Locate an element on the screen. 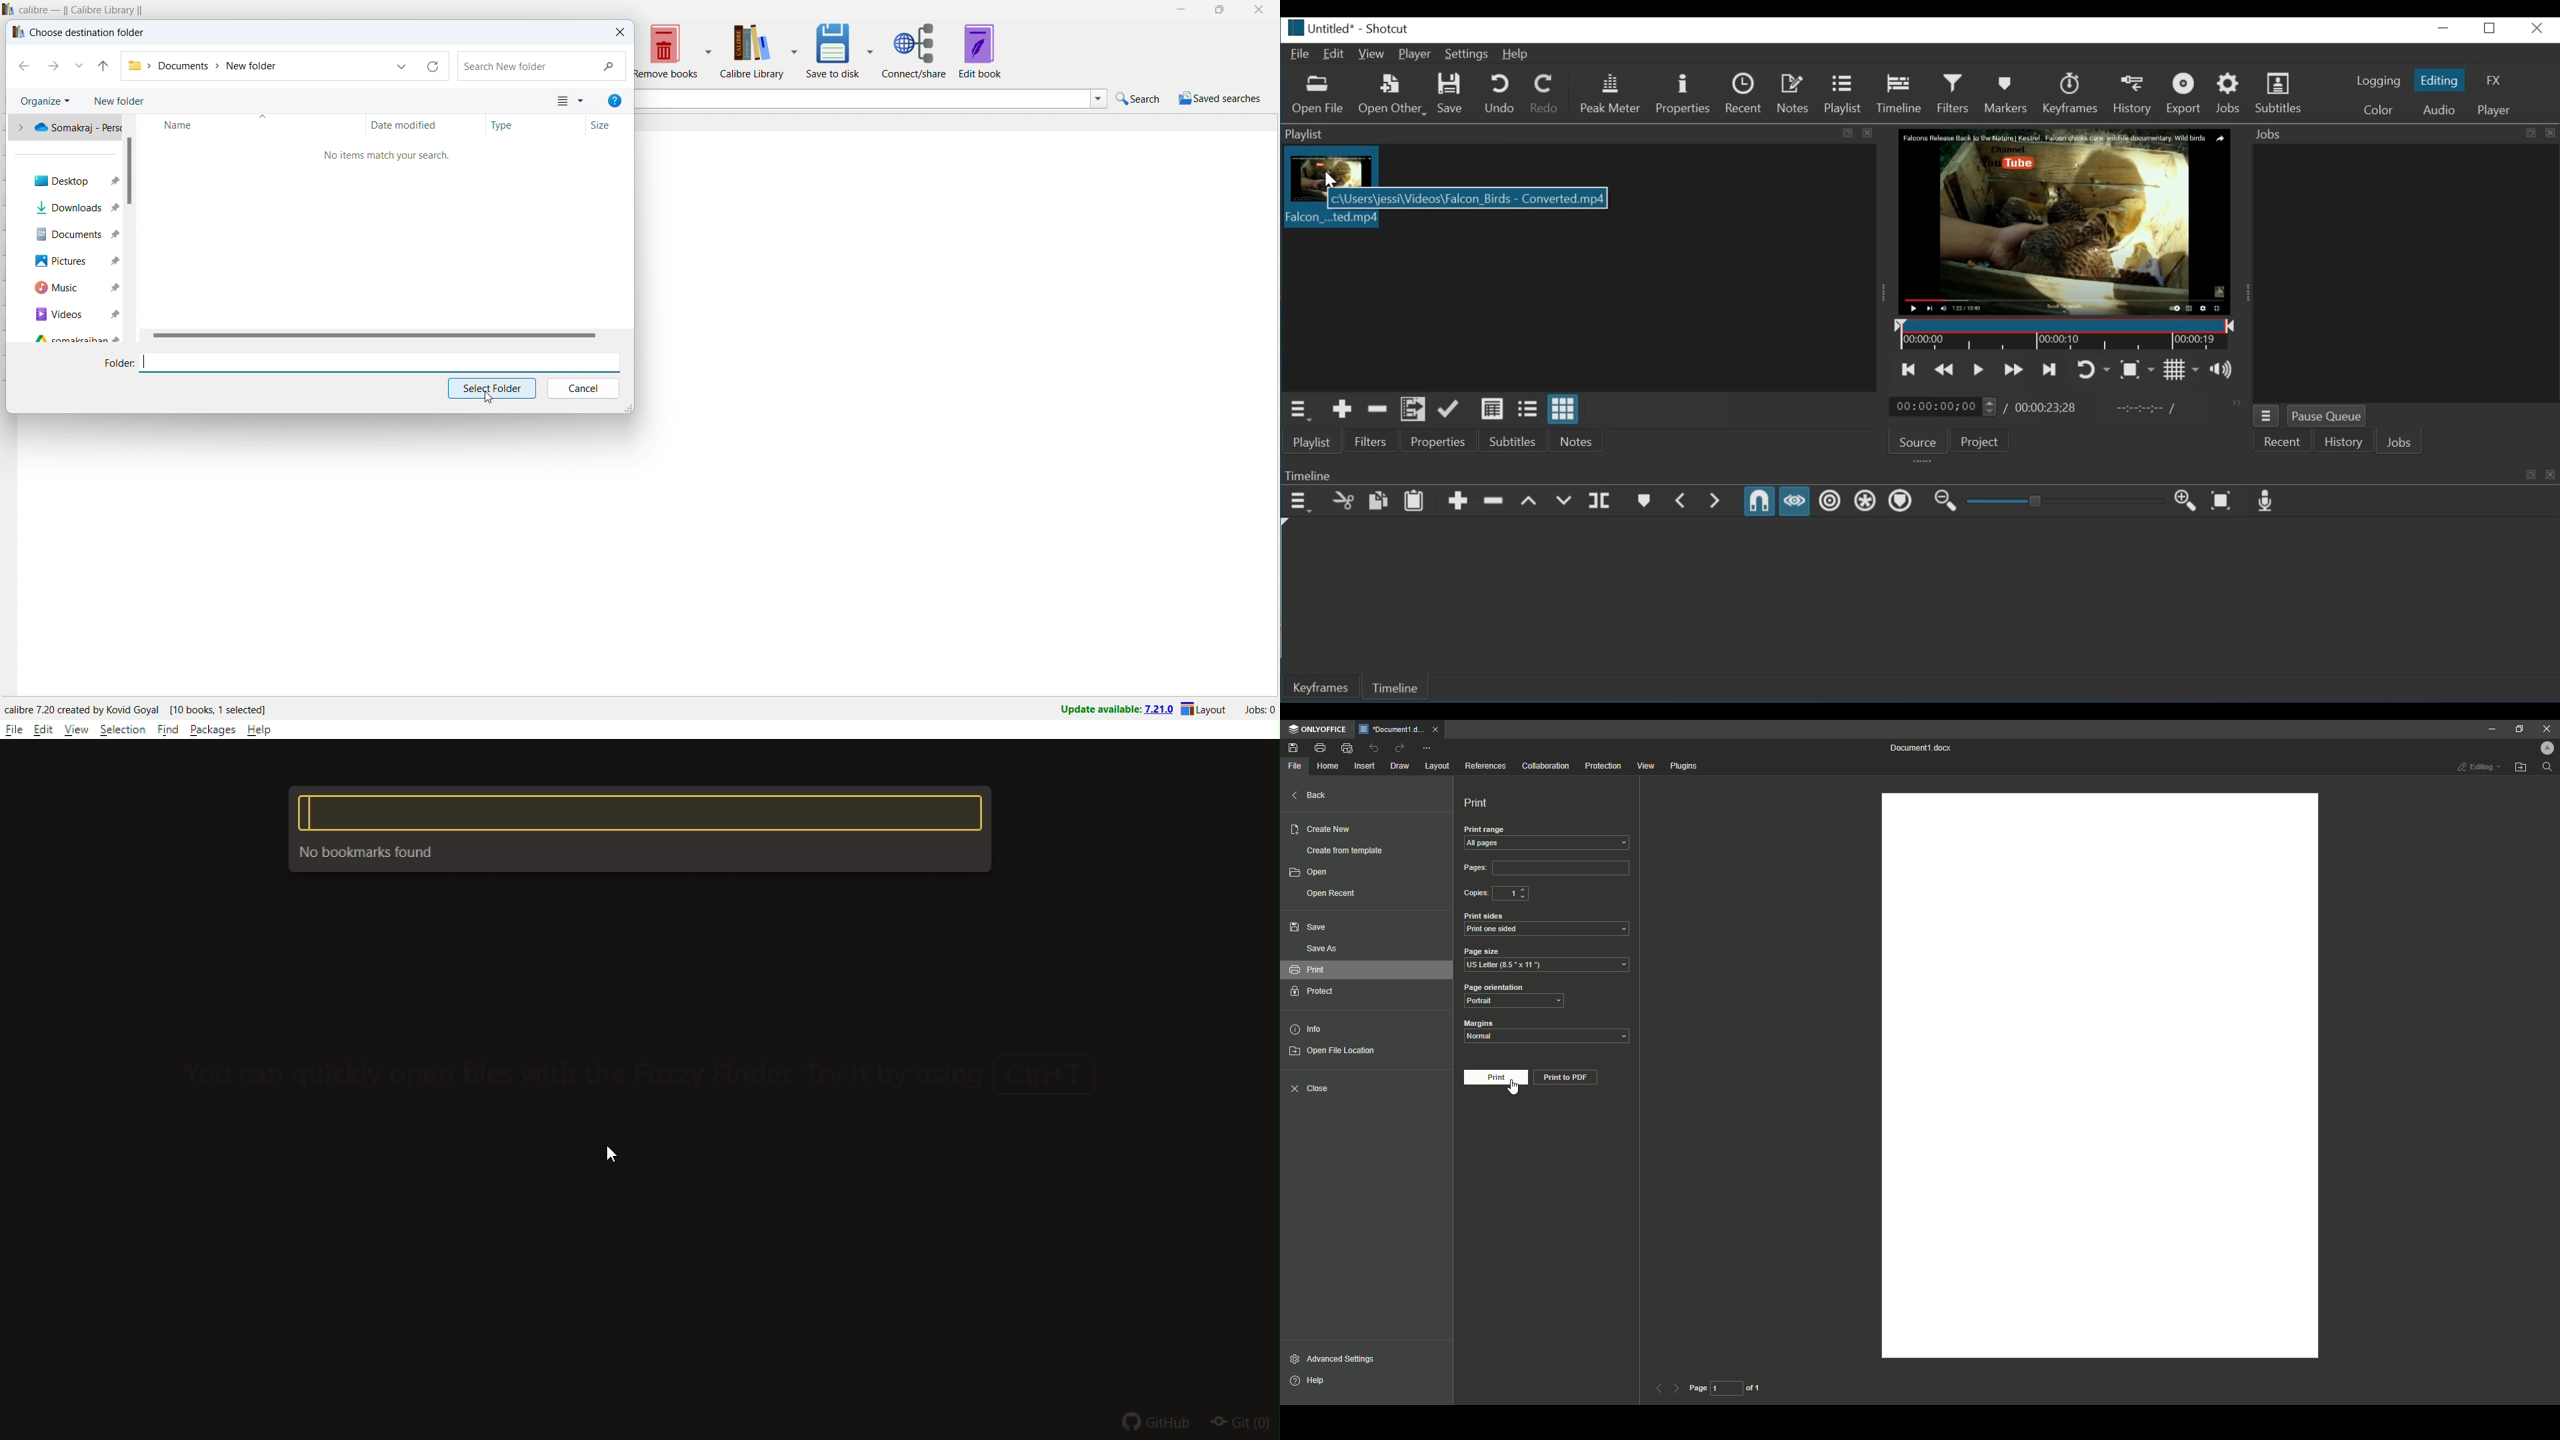 The width and height of the screenshot is (2576, 1456). Previous marker is located at coordinates (1683, 501).